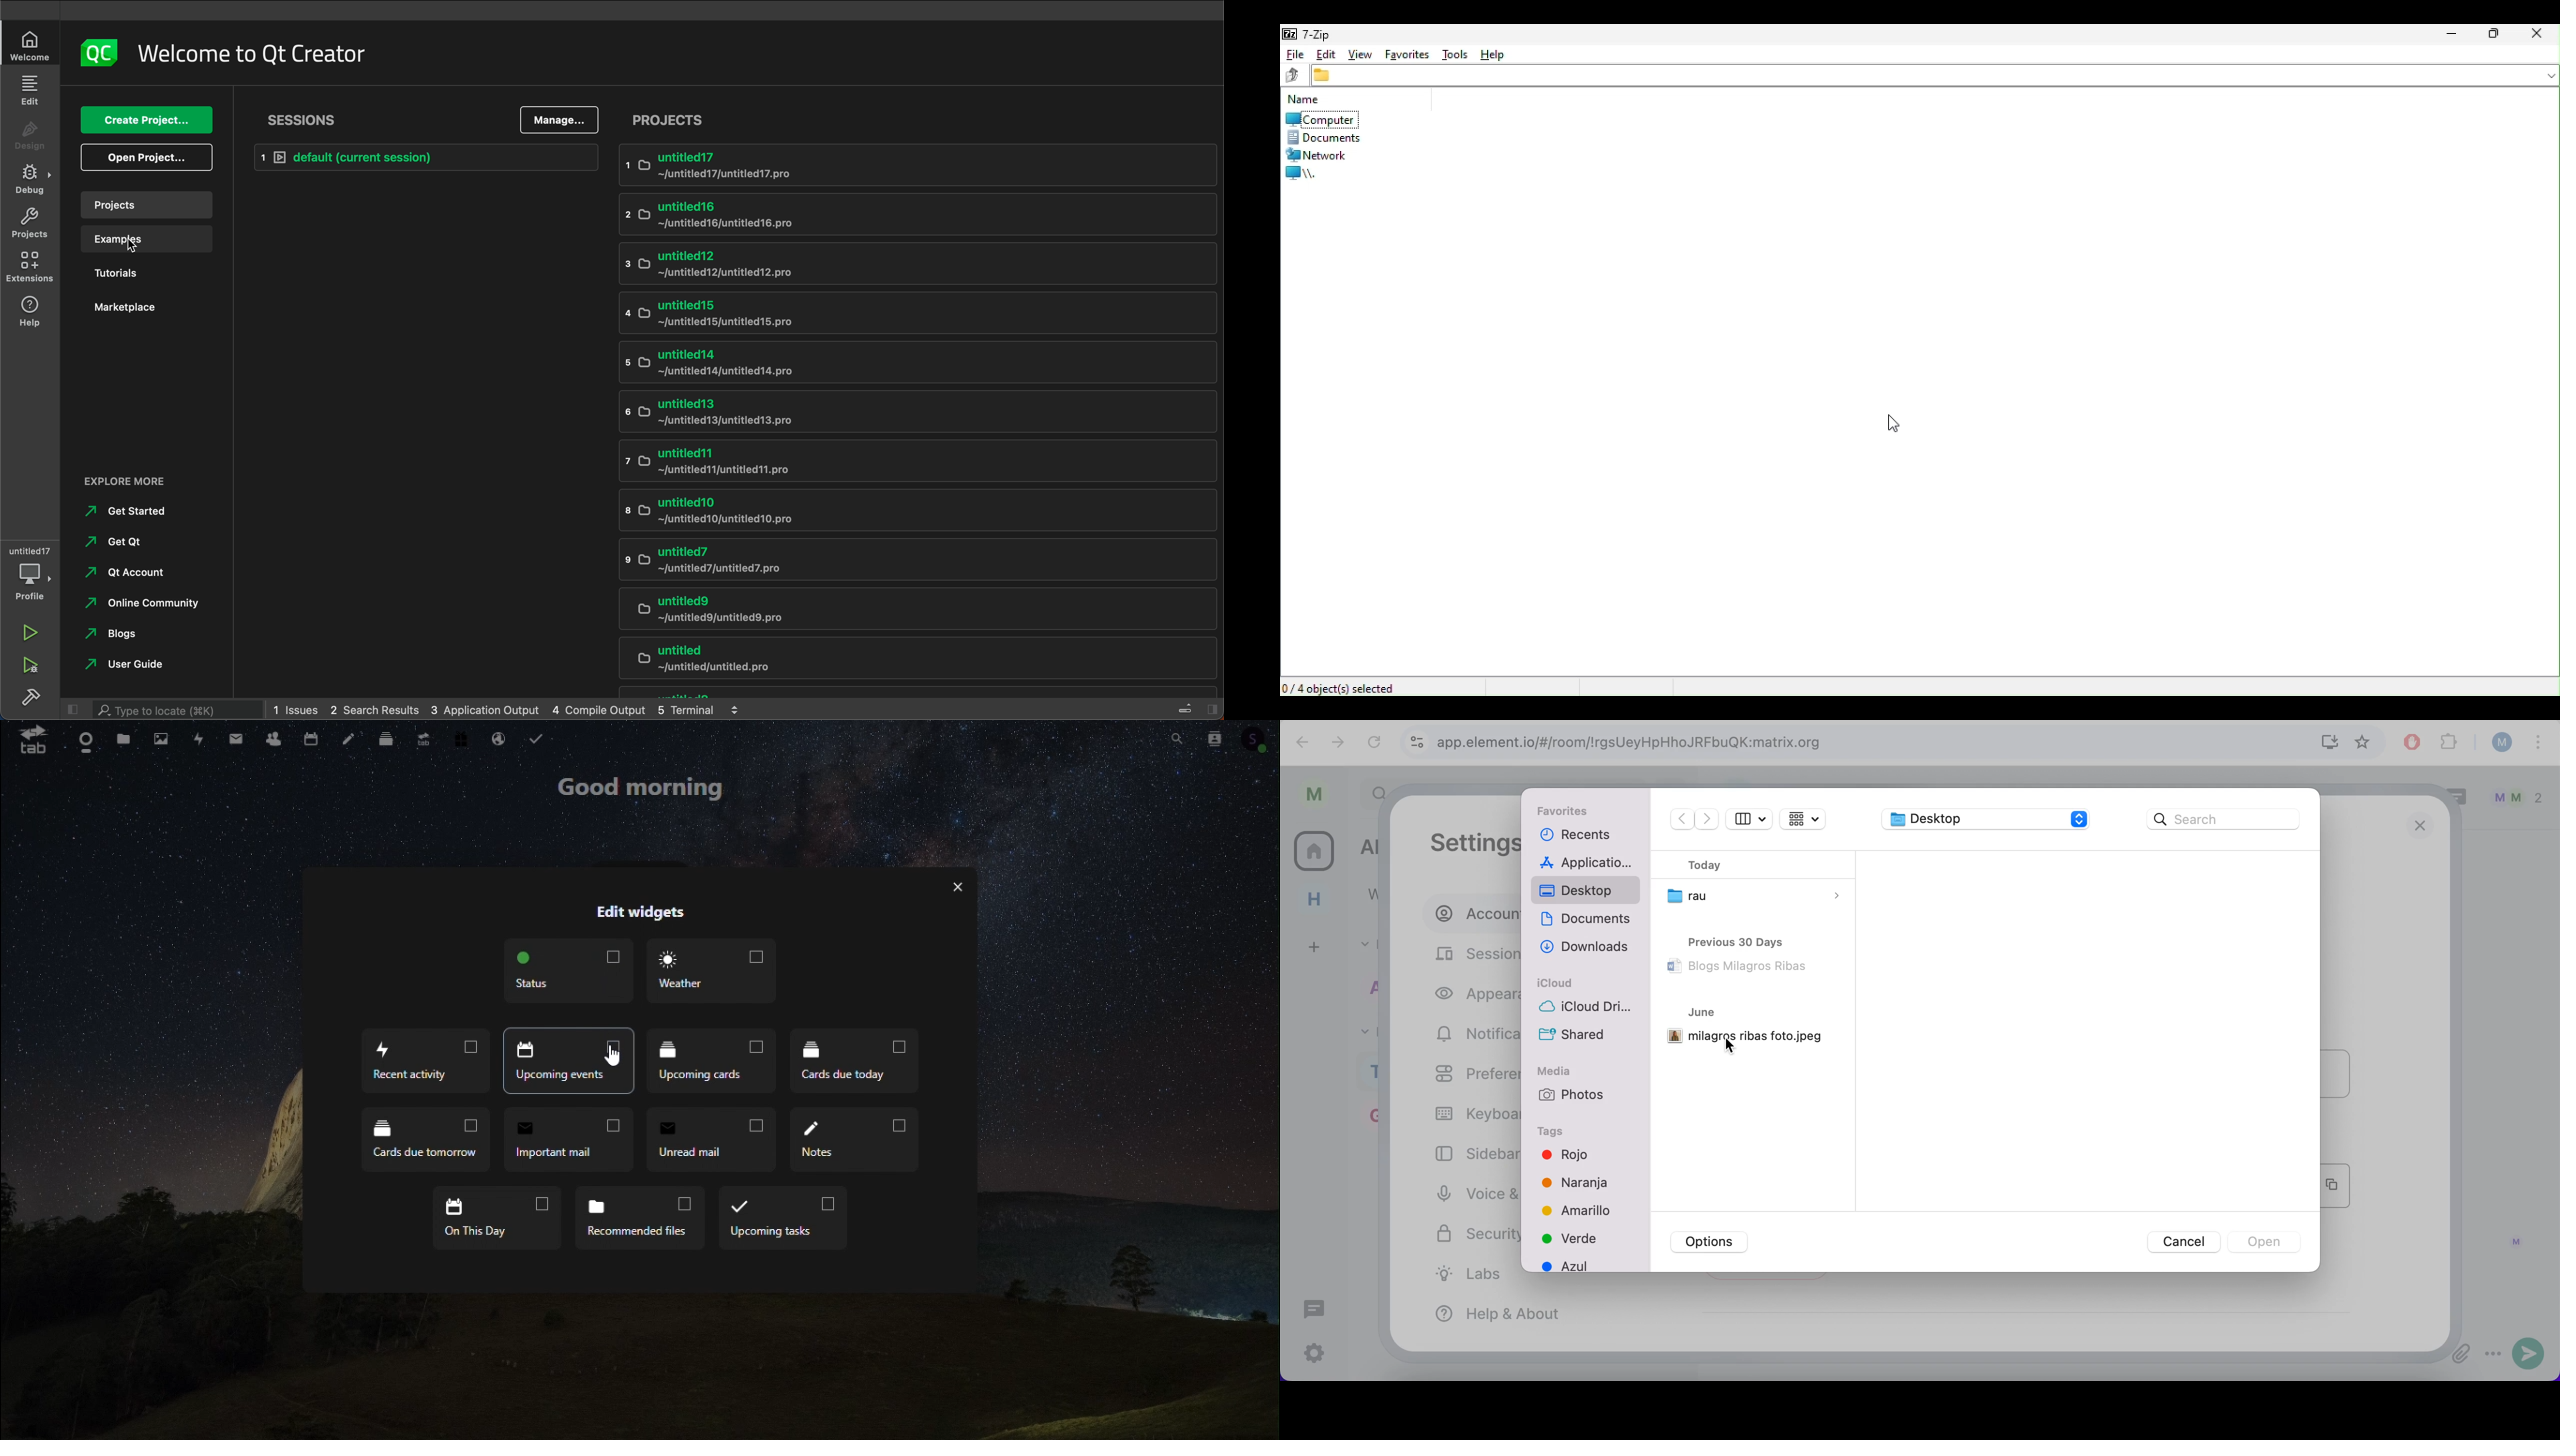  Describe the element at coordinates (1344, 690) in the screenshot. I see `4 object selected` at that location.